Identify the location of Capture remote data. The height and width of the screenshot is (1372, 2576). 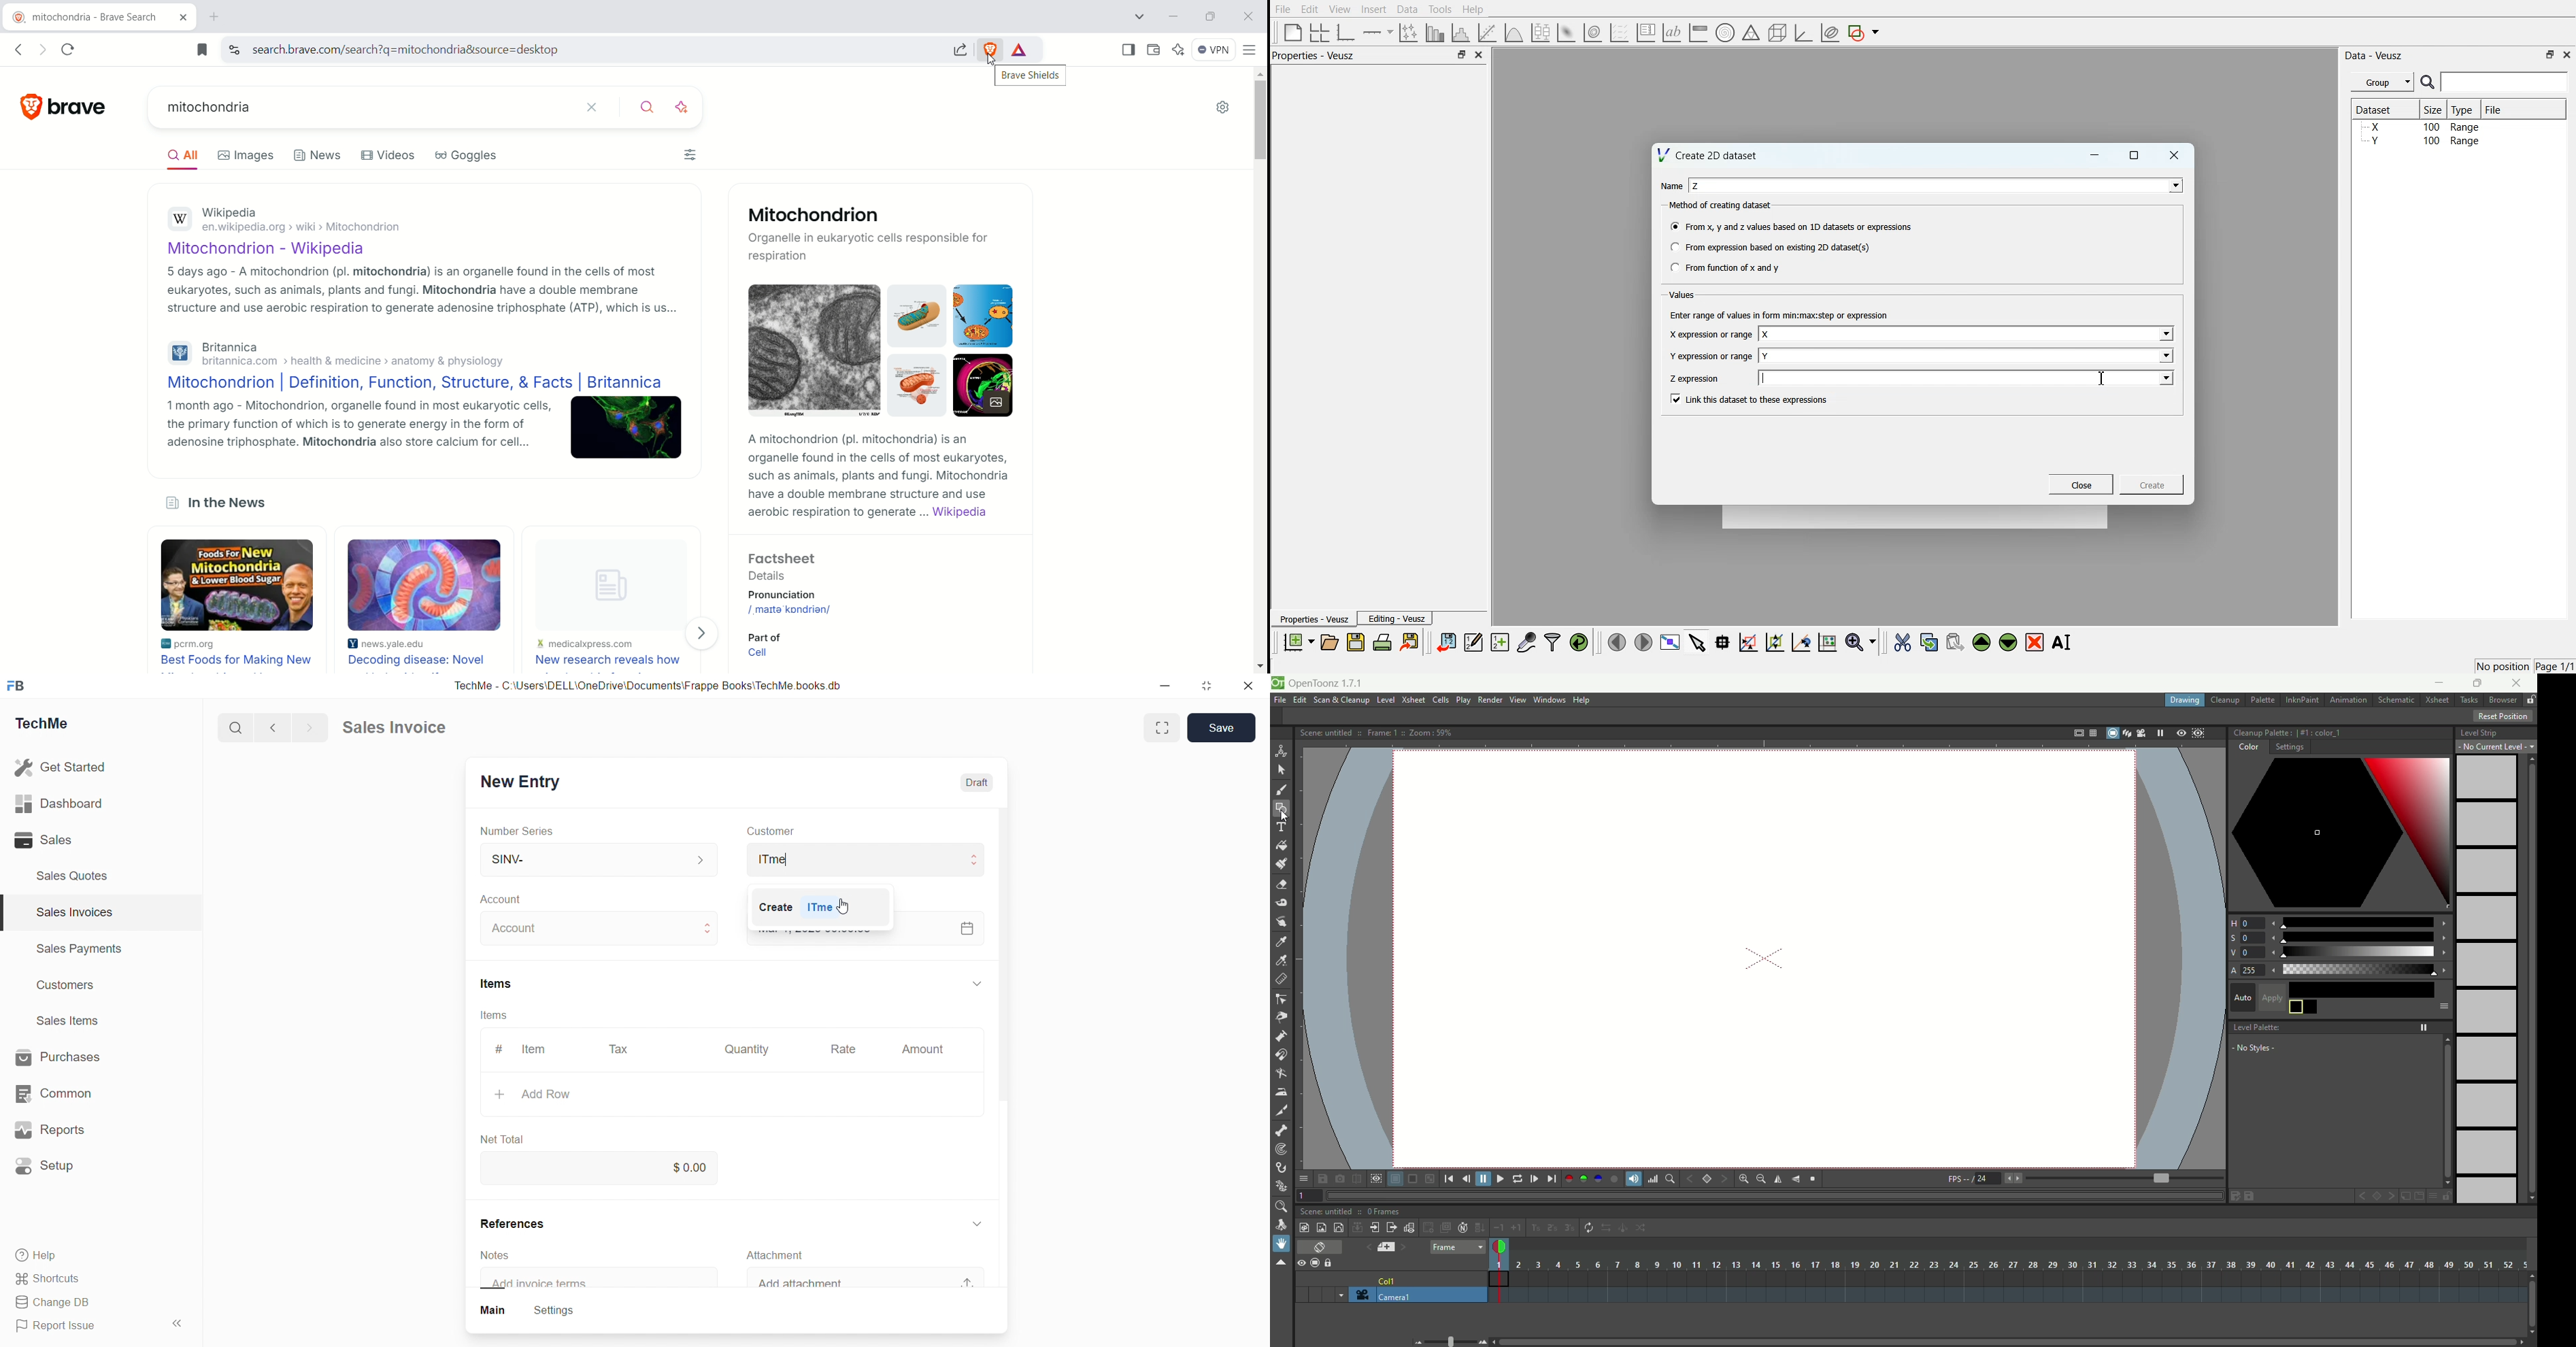
(1526, 642).